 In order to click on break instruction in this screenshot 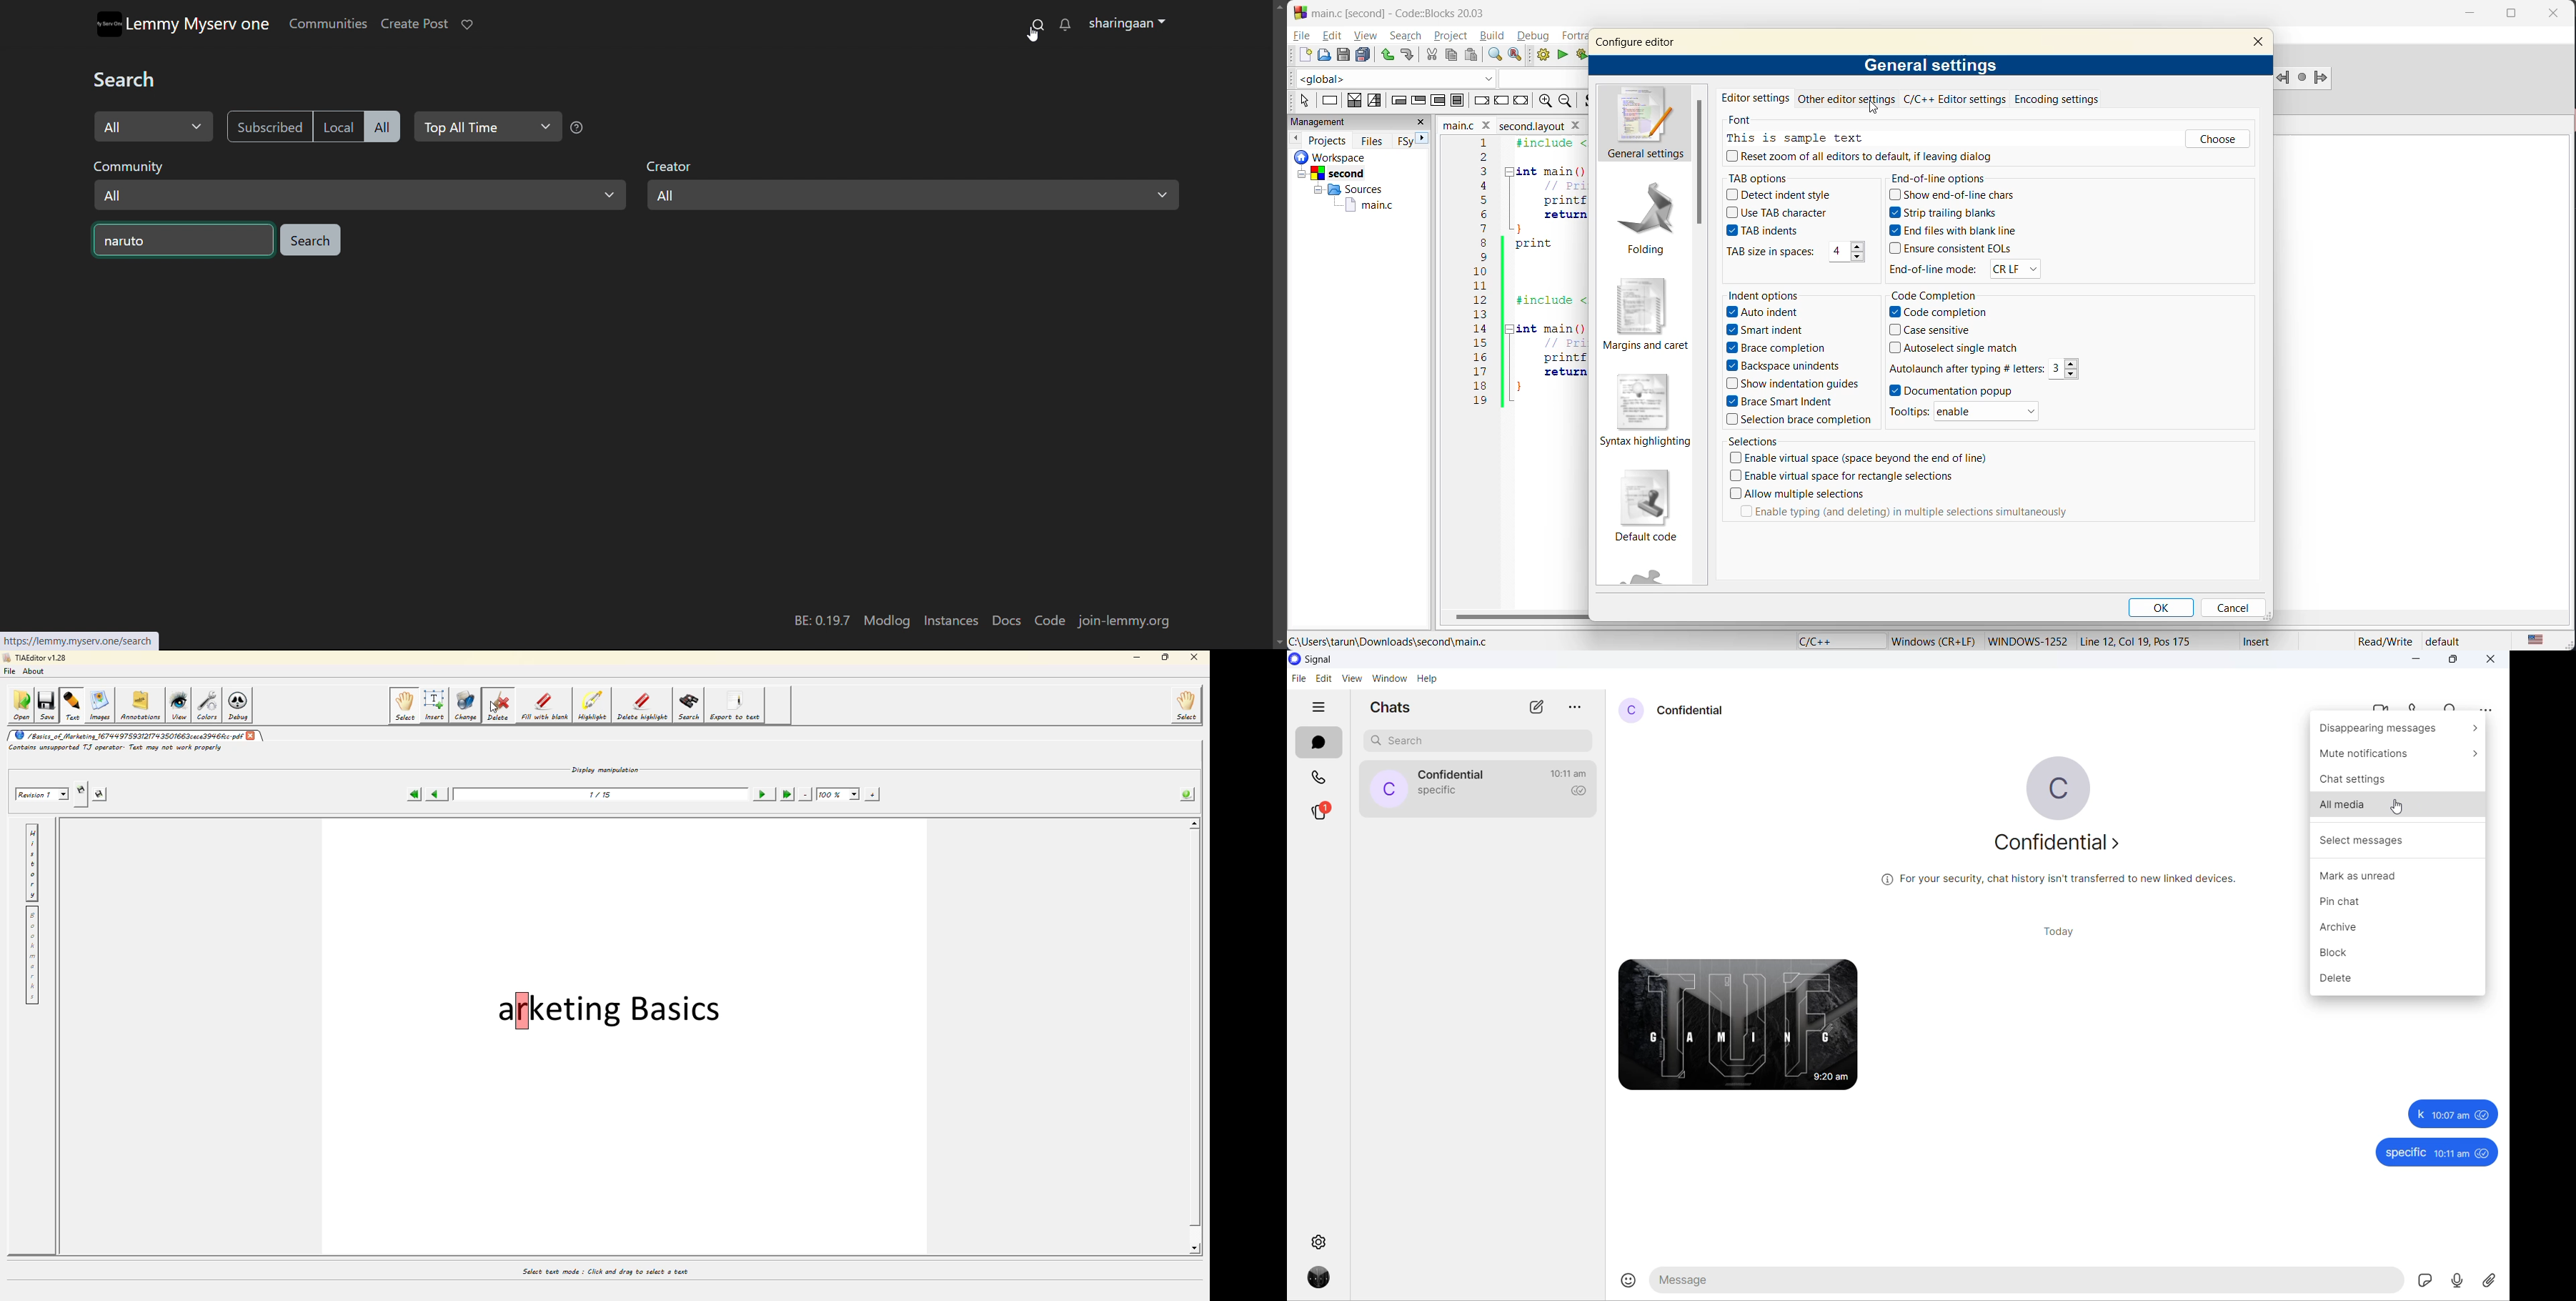, I will do `click(1483, 100)`.